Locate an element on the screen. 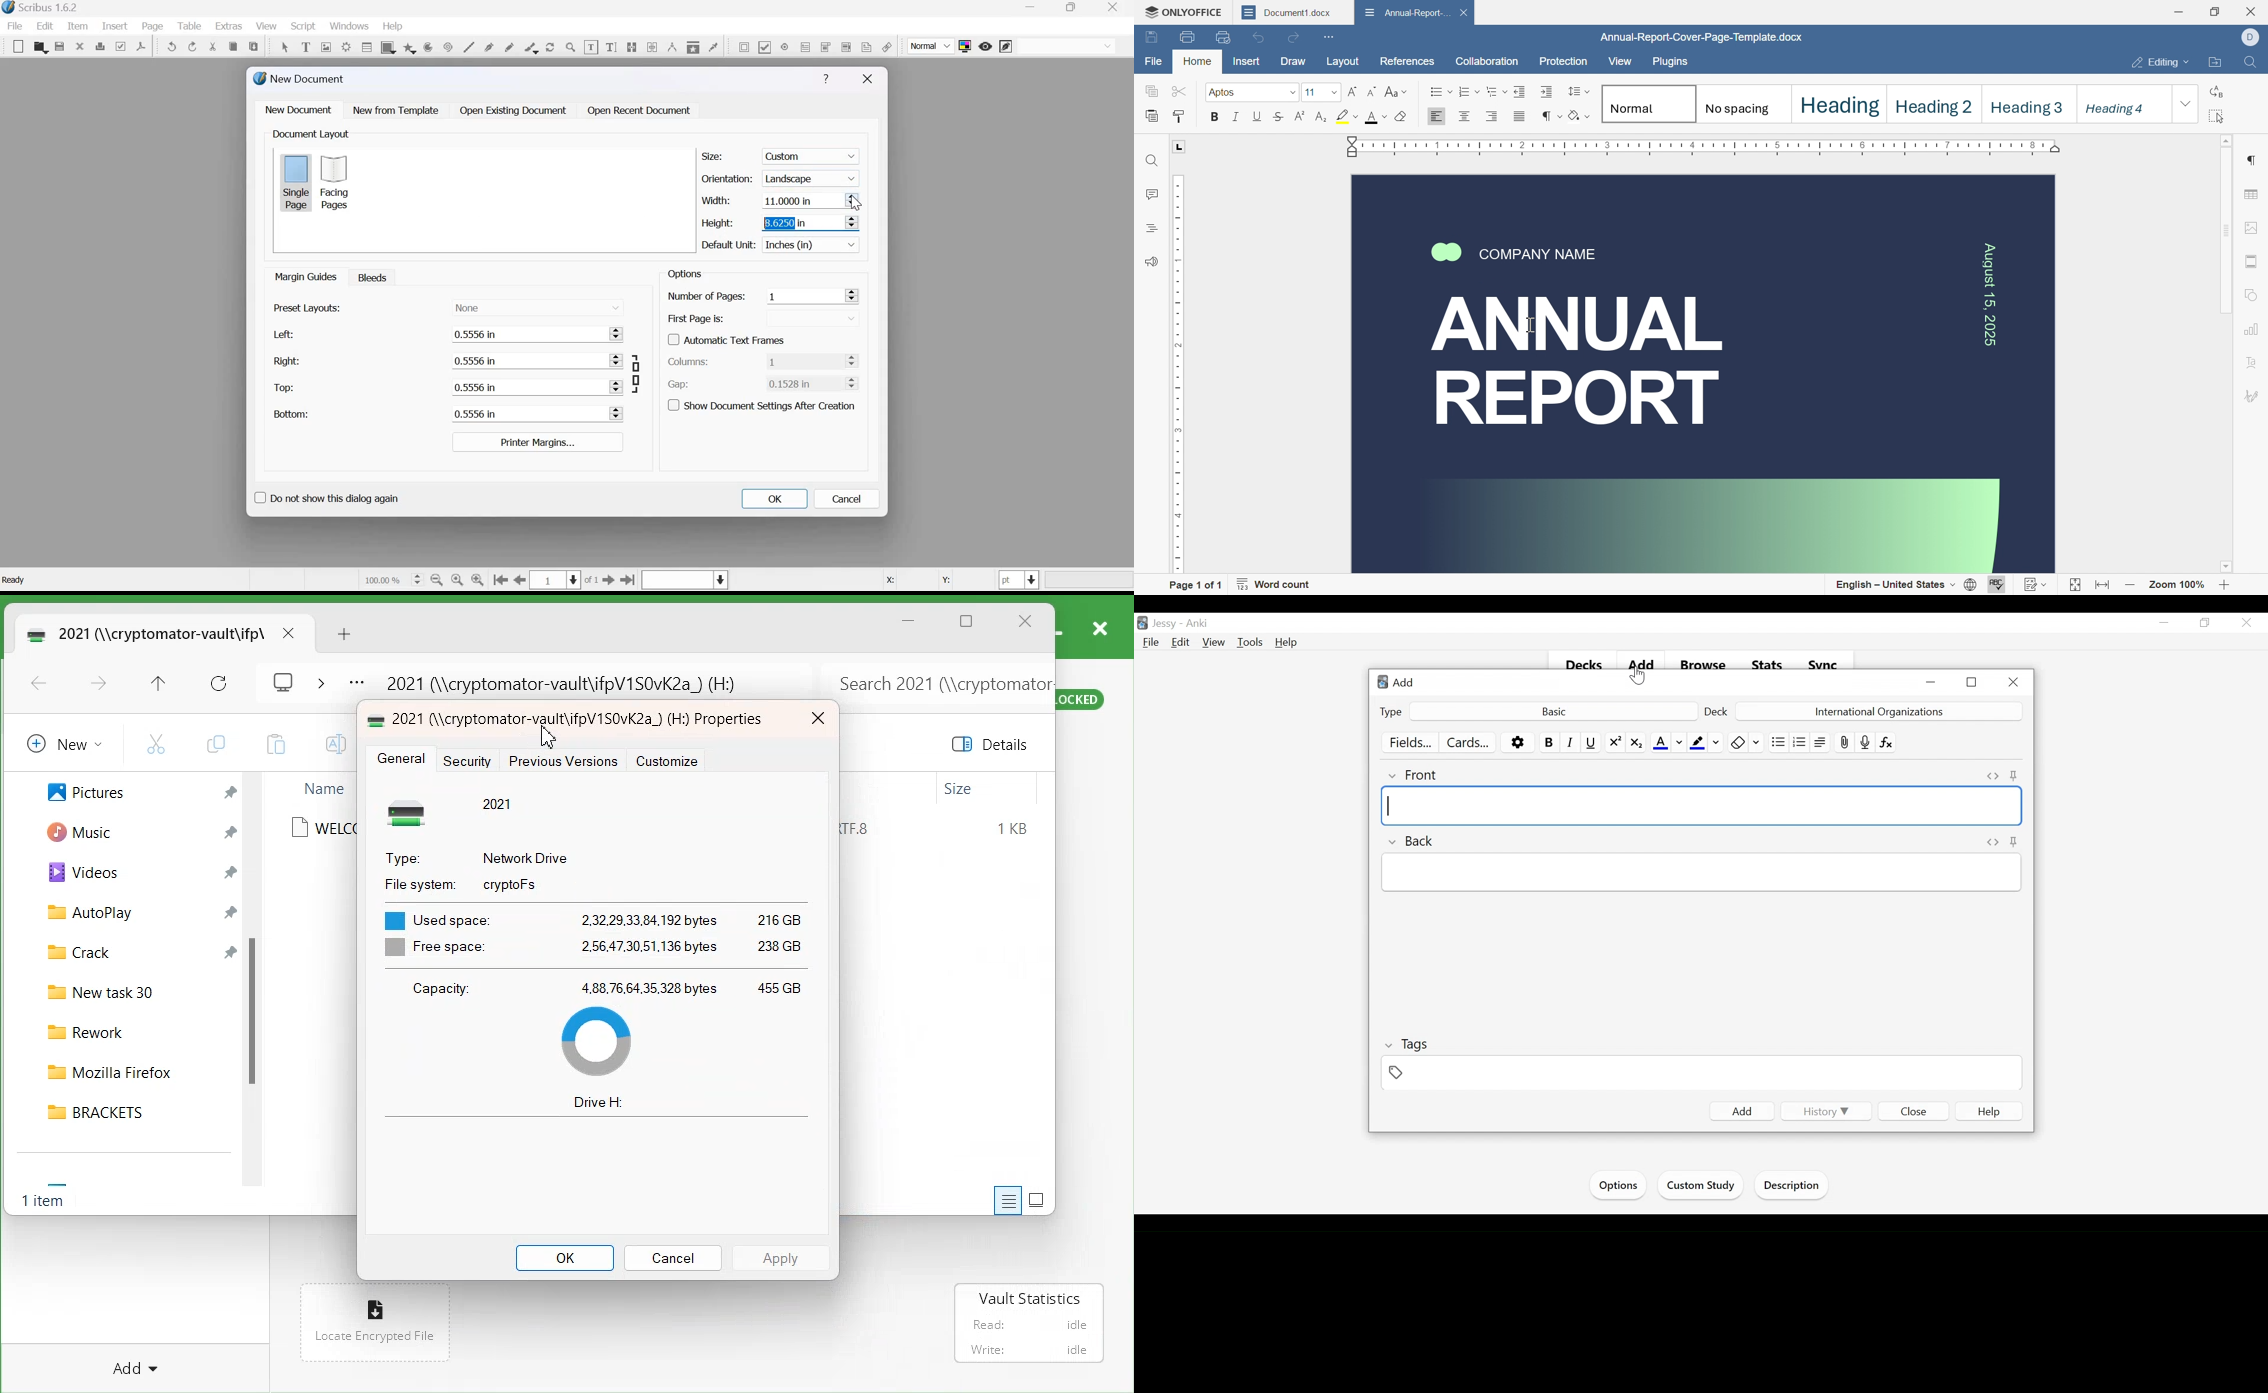 This screenshot has width=2268, height=1400. english - united states is located at coordinates (1895, 585).